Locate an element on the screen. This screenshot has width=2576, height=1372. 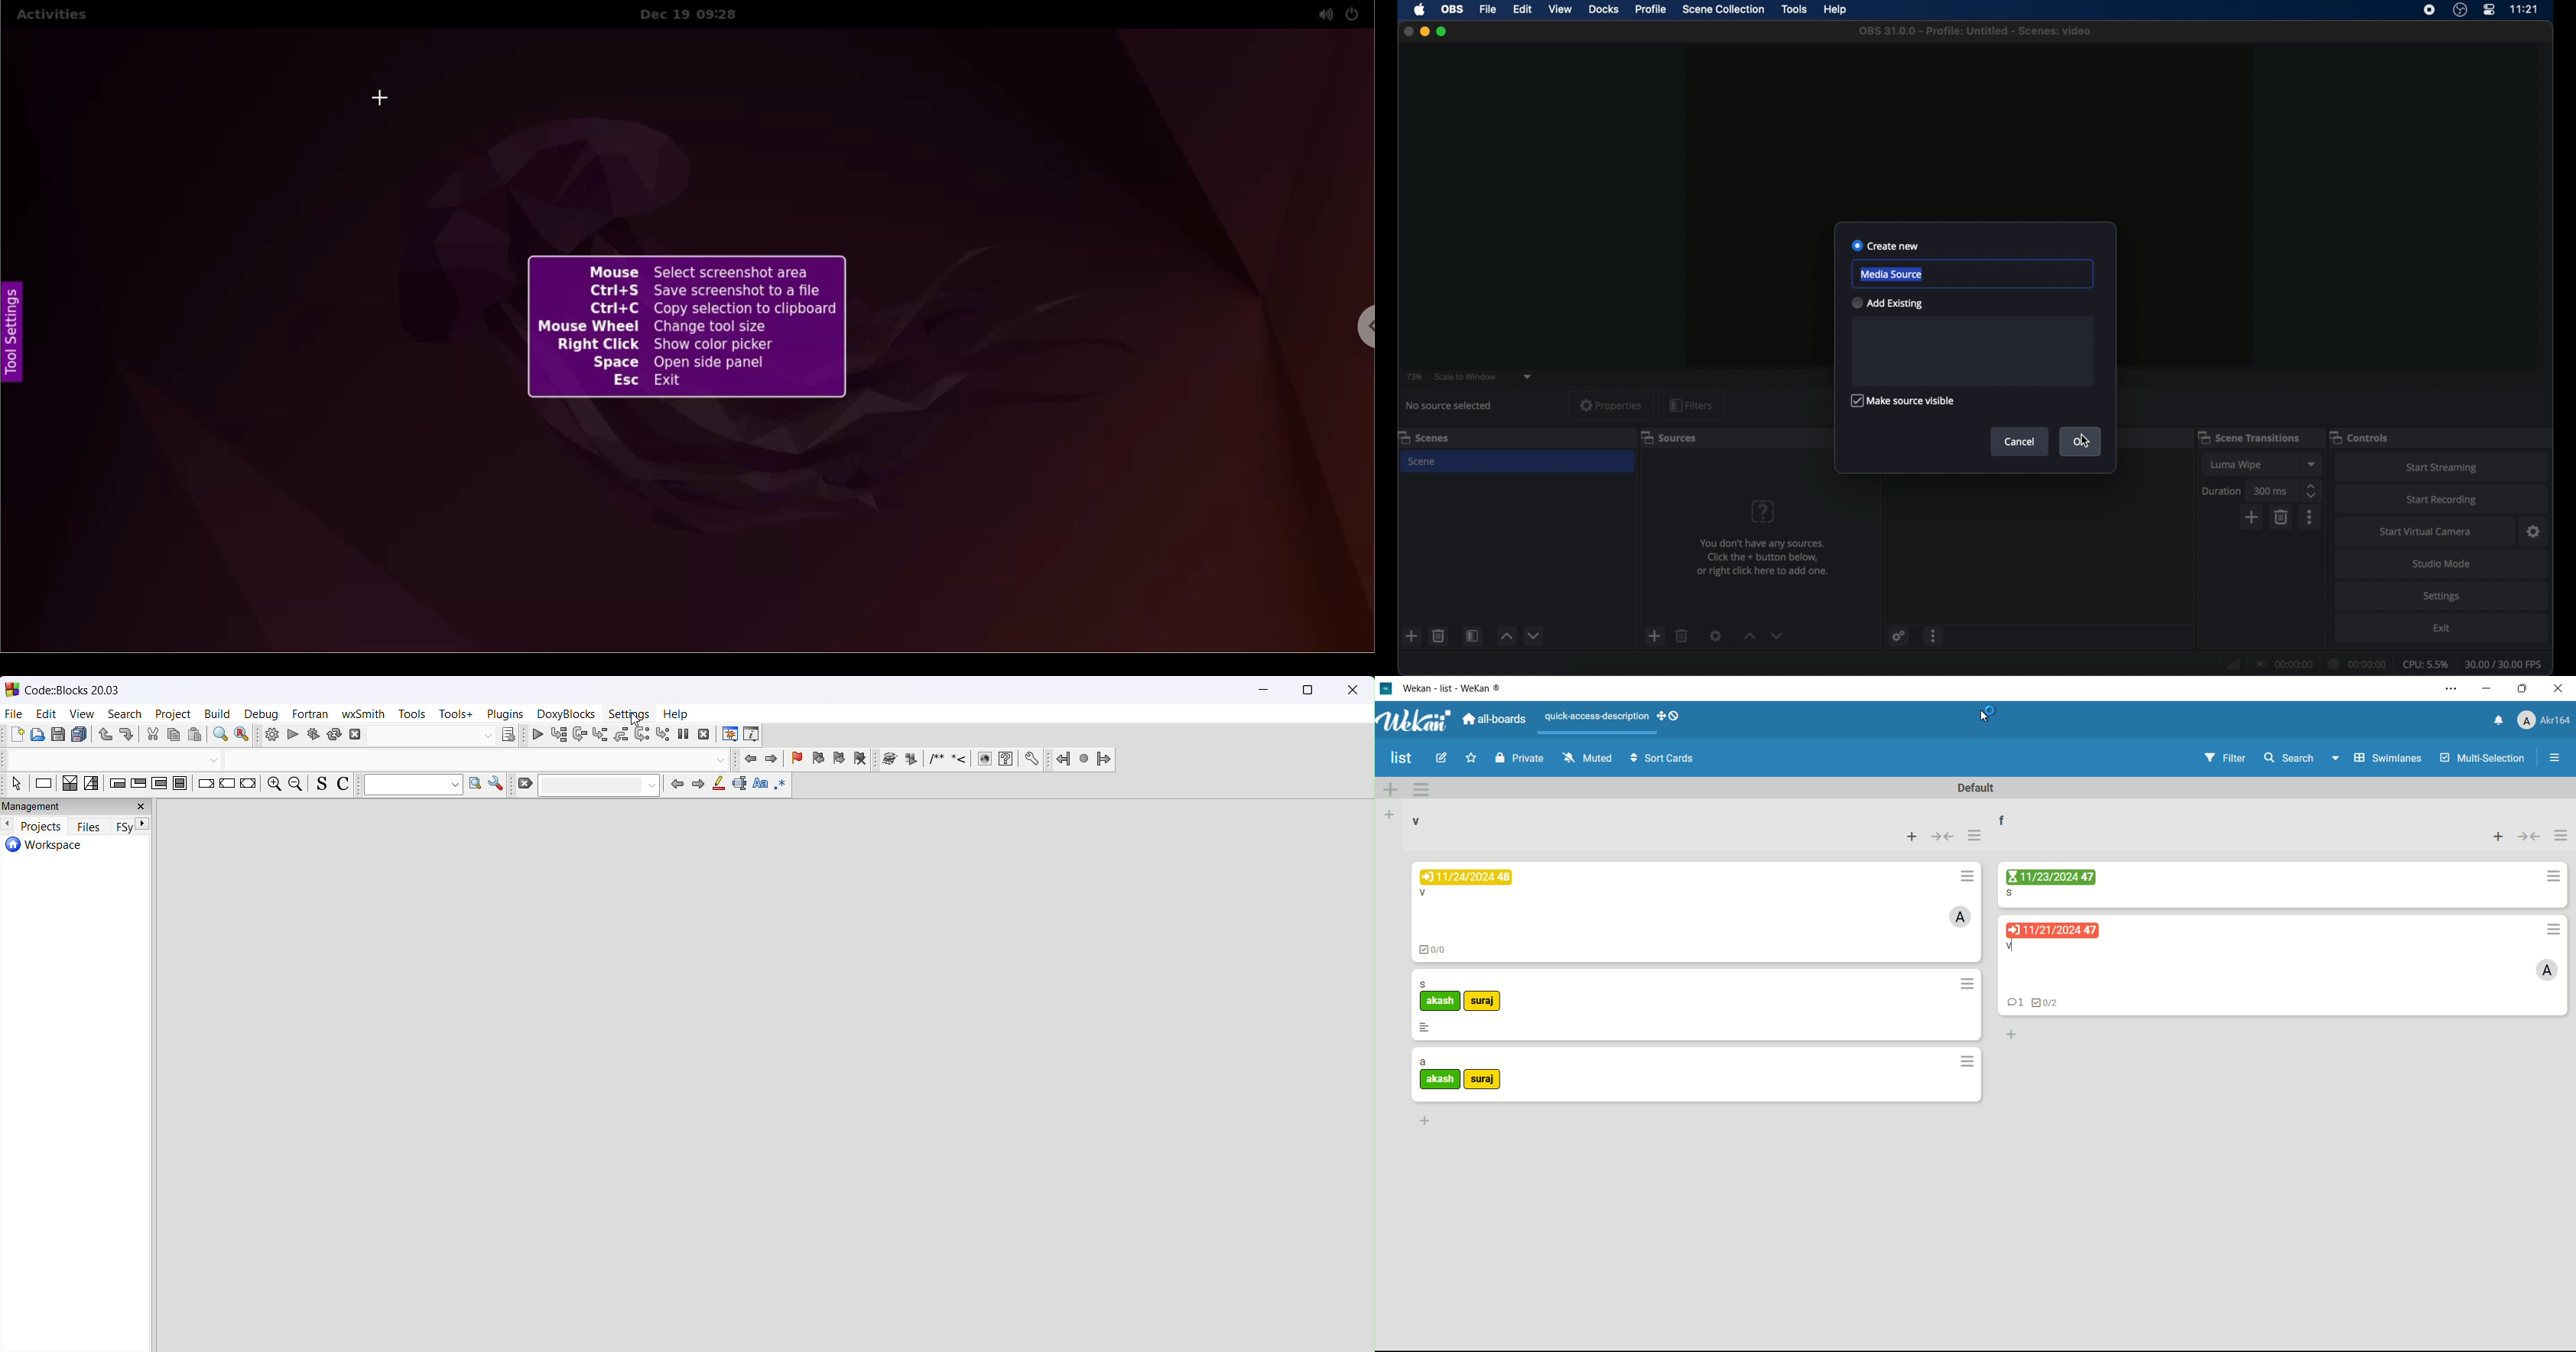
delete is located at coordinates (1439, 635).